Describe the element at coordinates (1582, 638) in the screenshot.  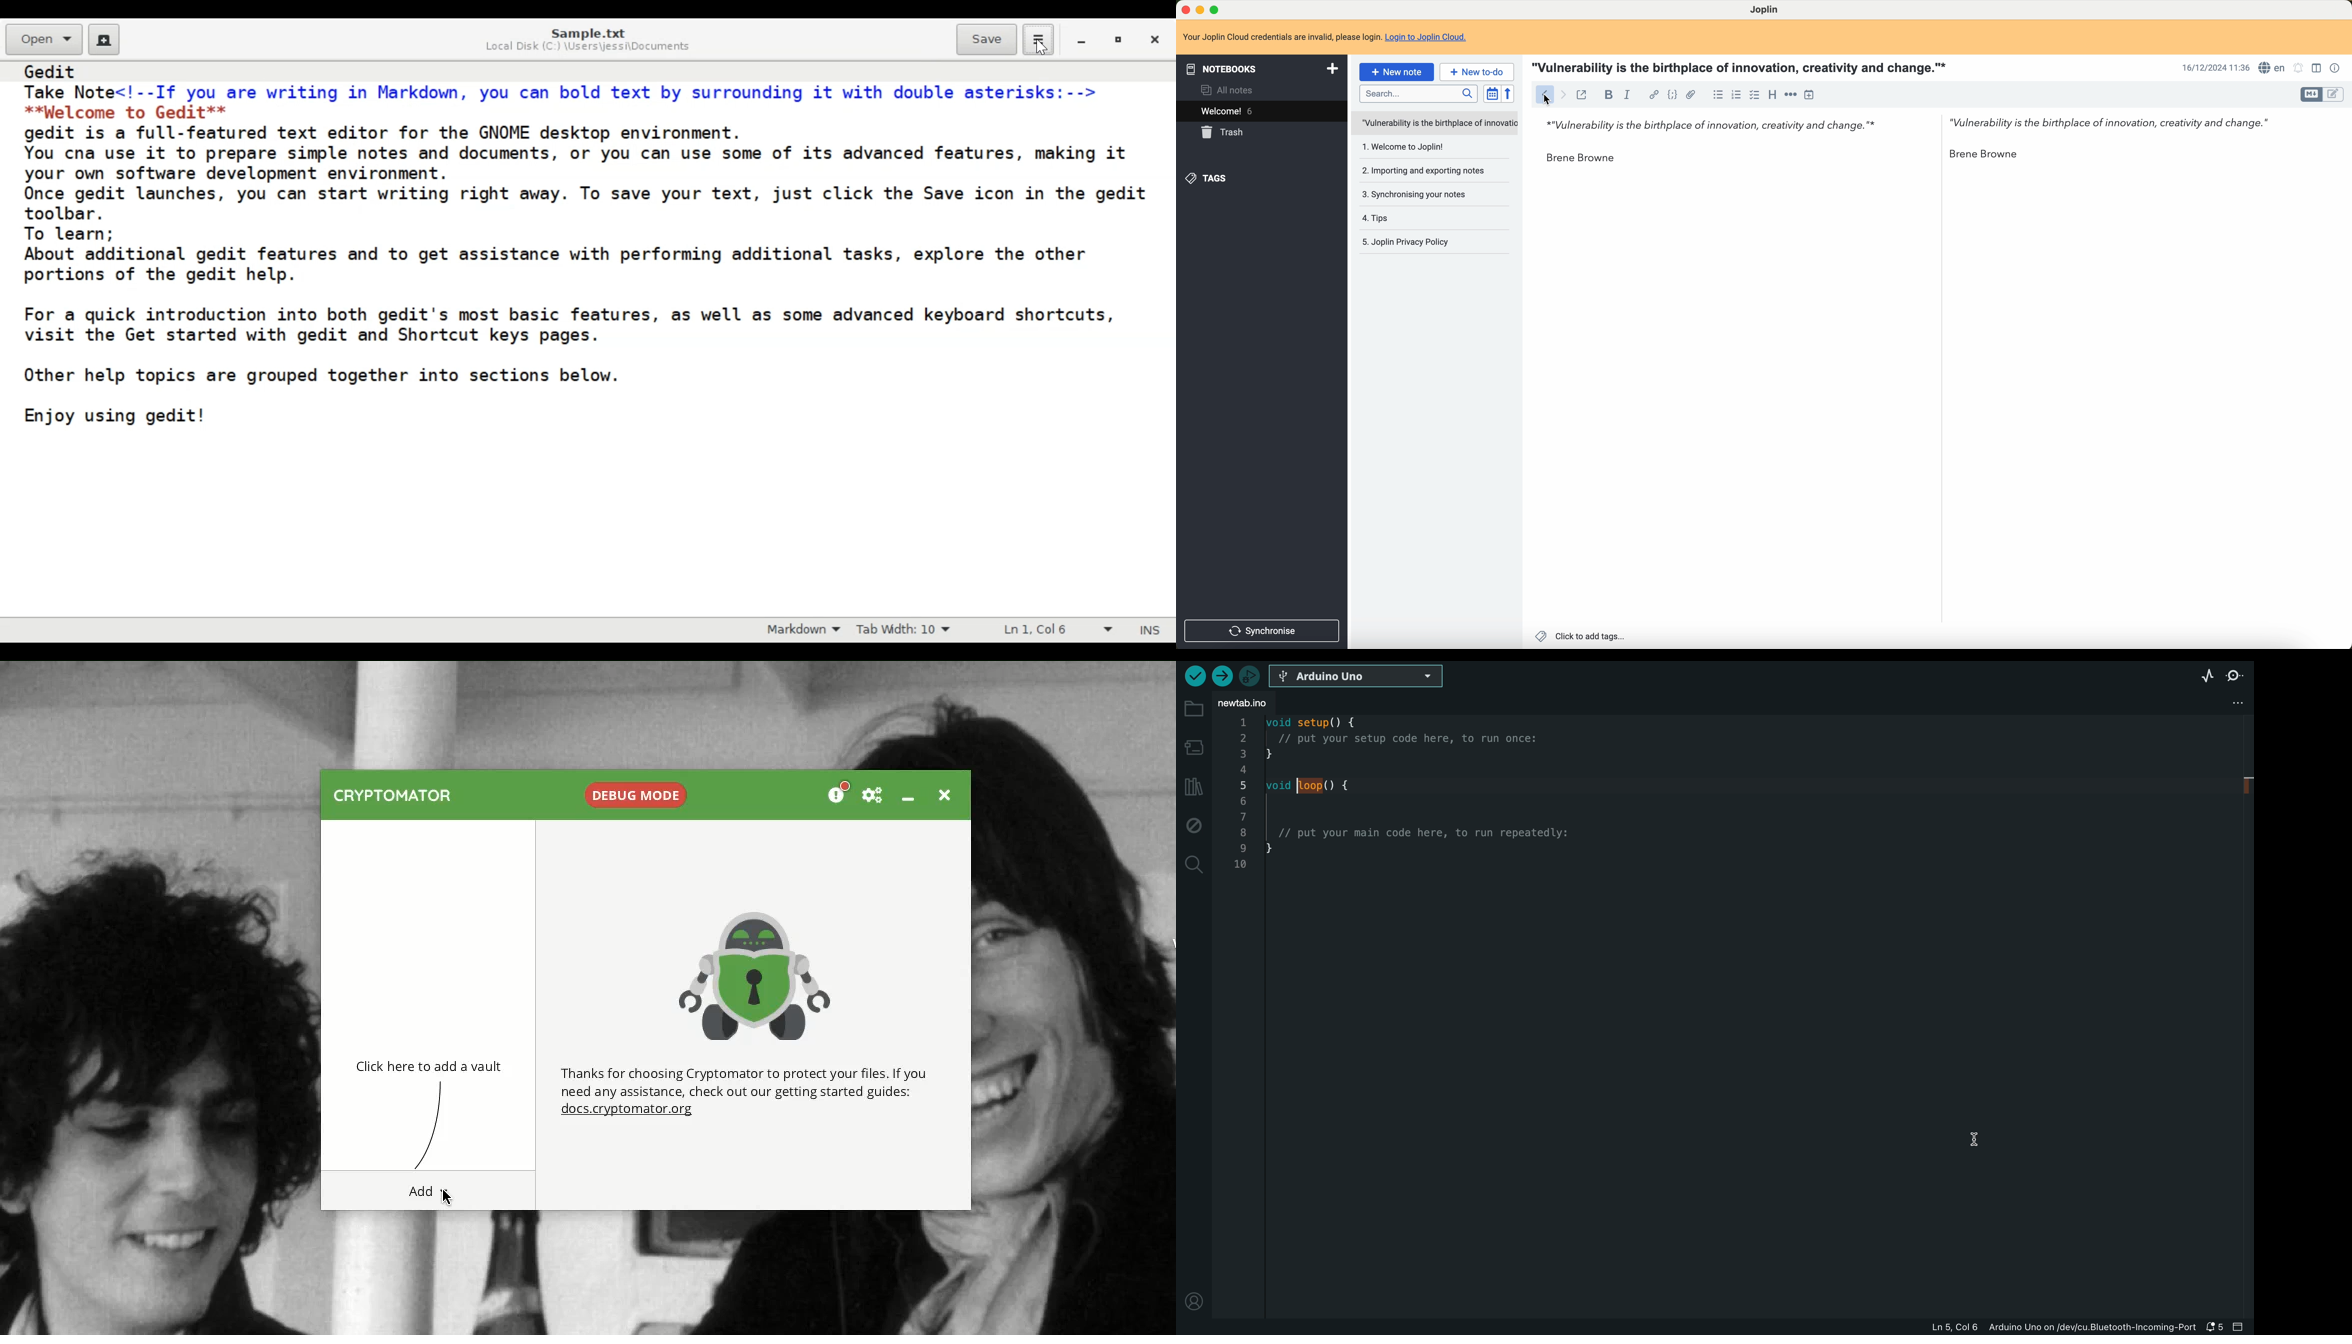
I see `click to add tags` at that location.